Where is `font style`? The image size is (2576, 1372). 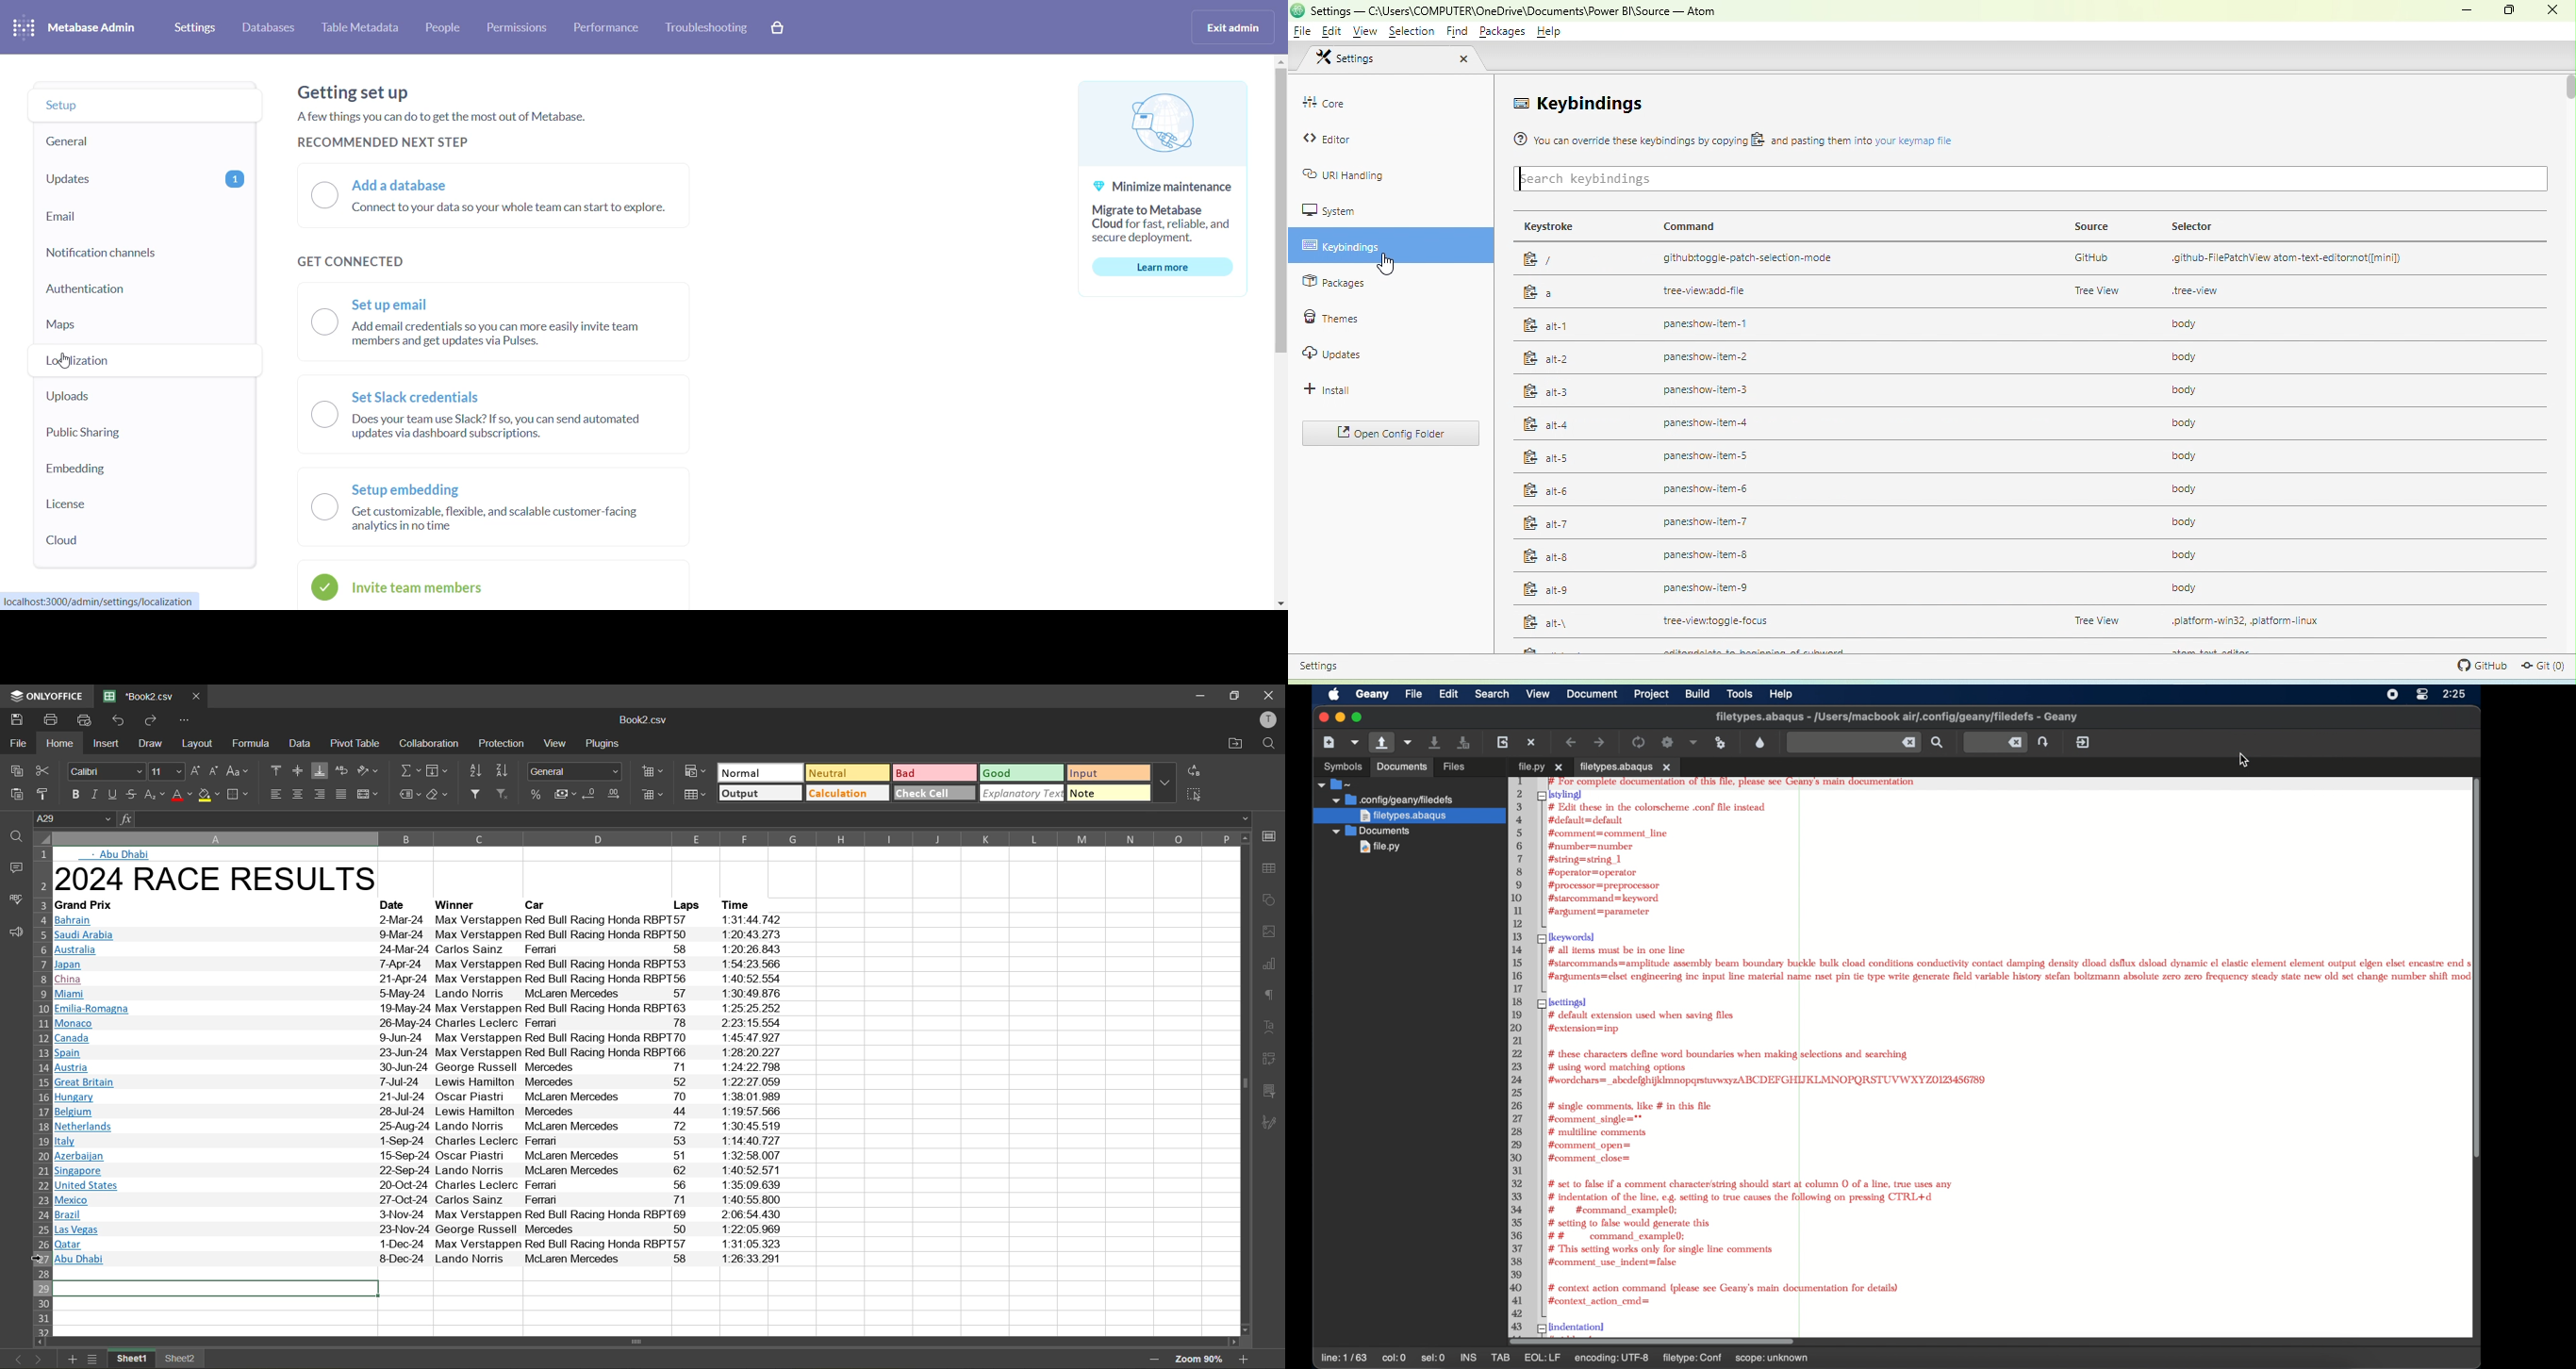 font style is located at coordinates (104, 771).